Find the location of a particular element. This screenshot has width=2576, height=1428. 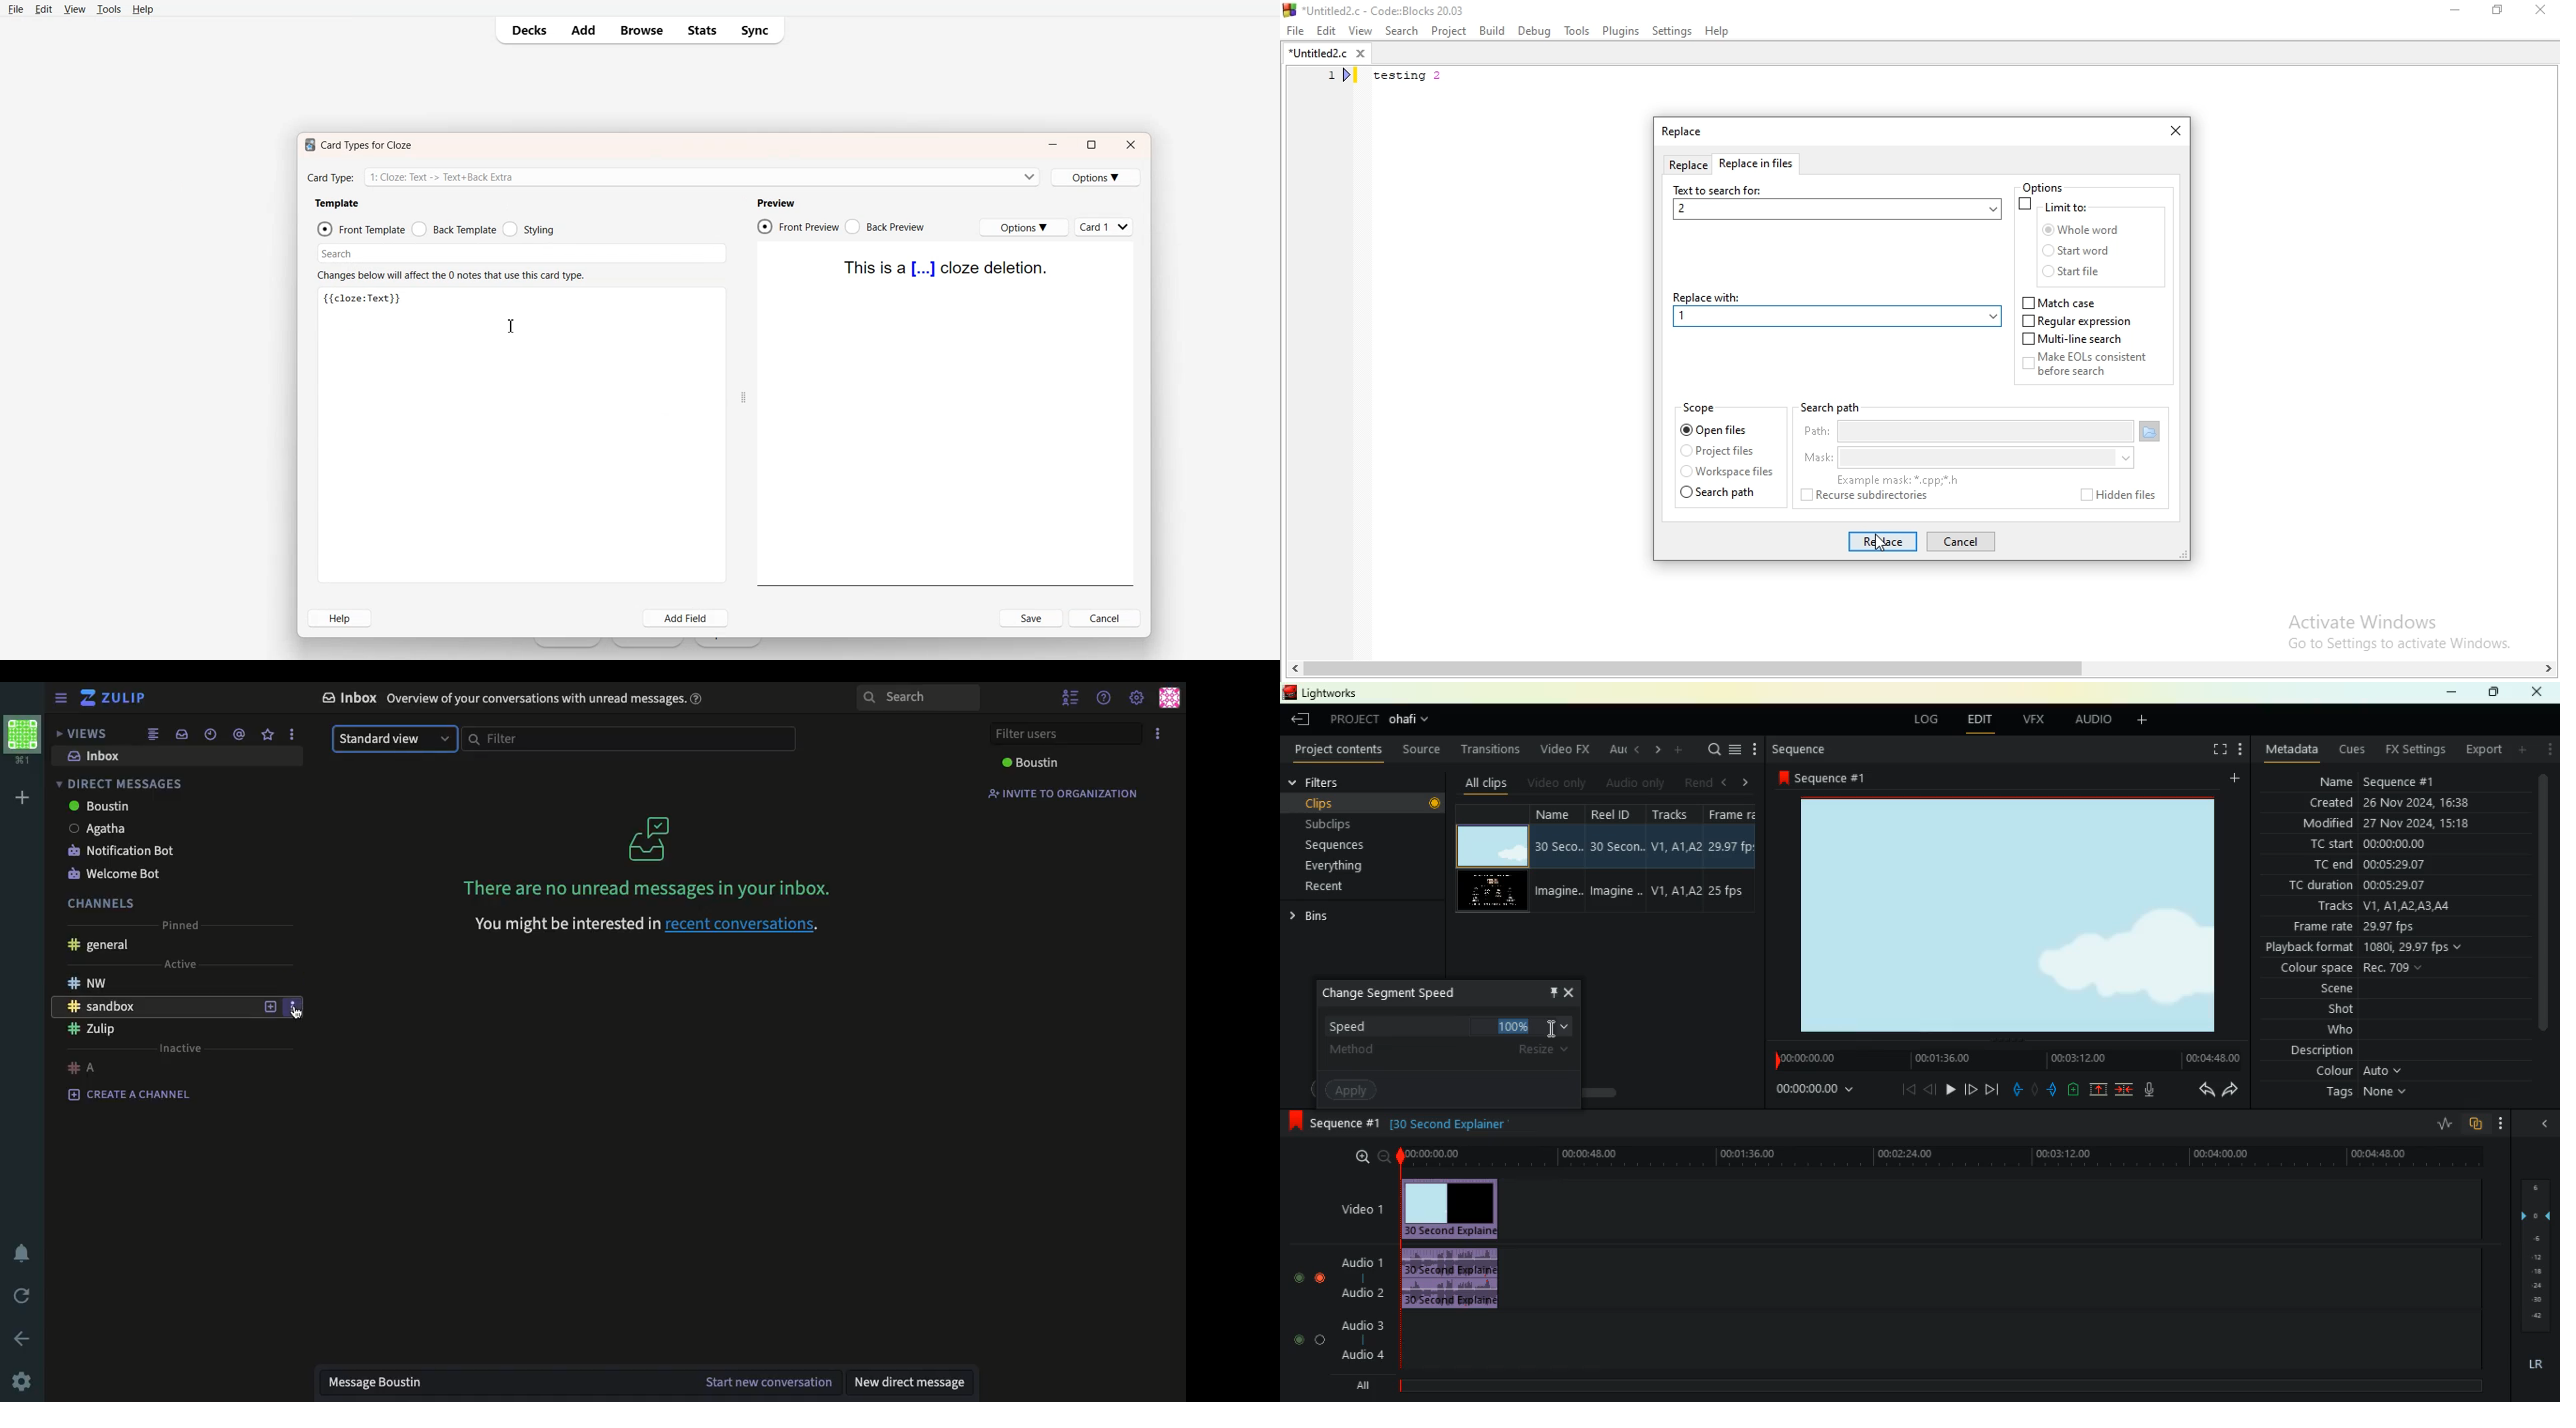

change segment speed is located at coordinates (1403, 993).